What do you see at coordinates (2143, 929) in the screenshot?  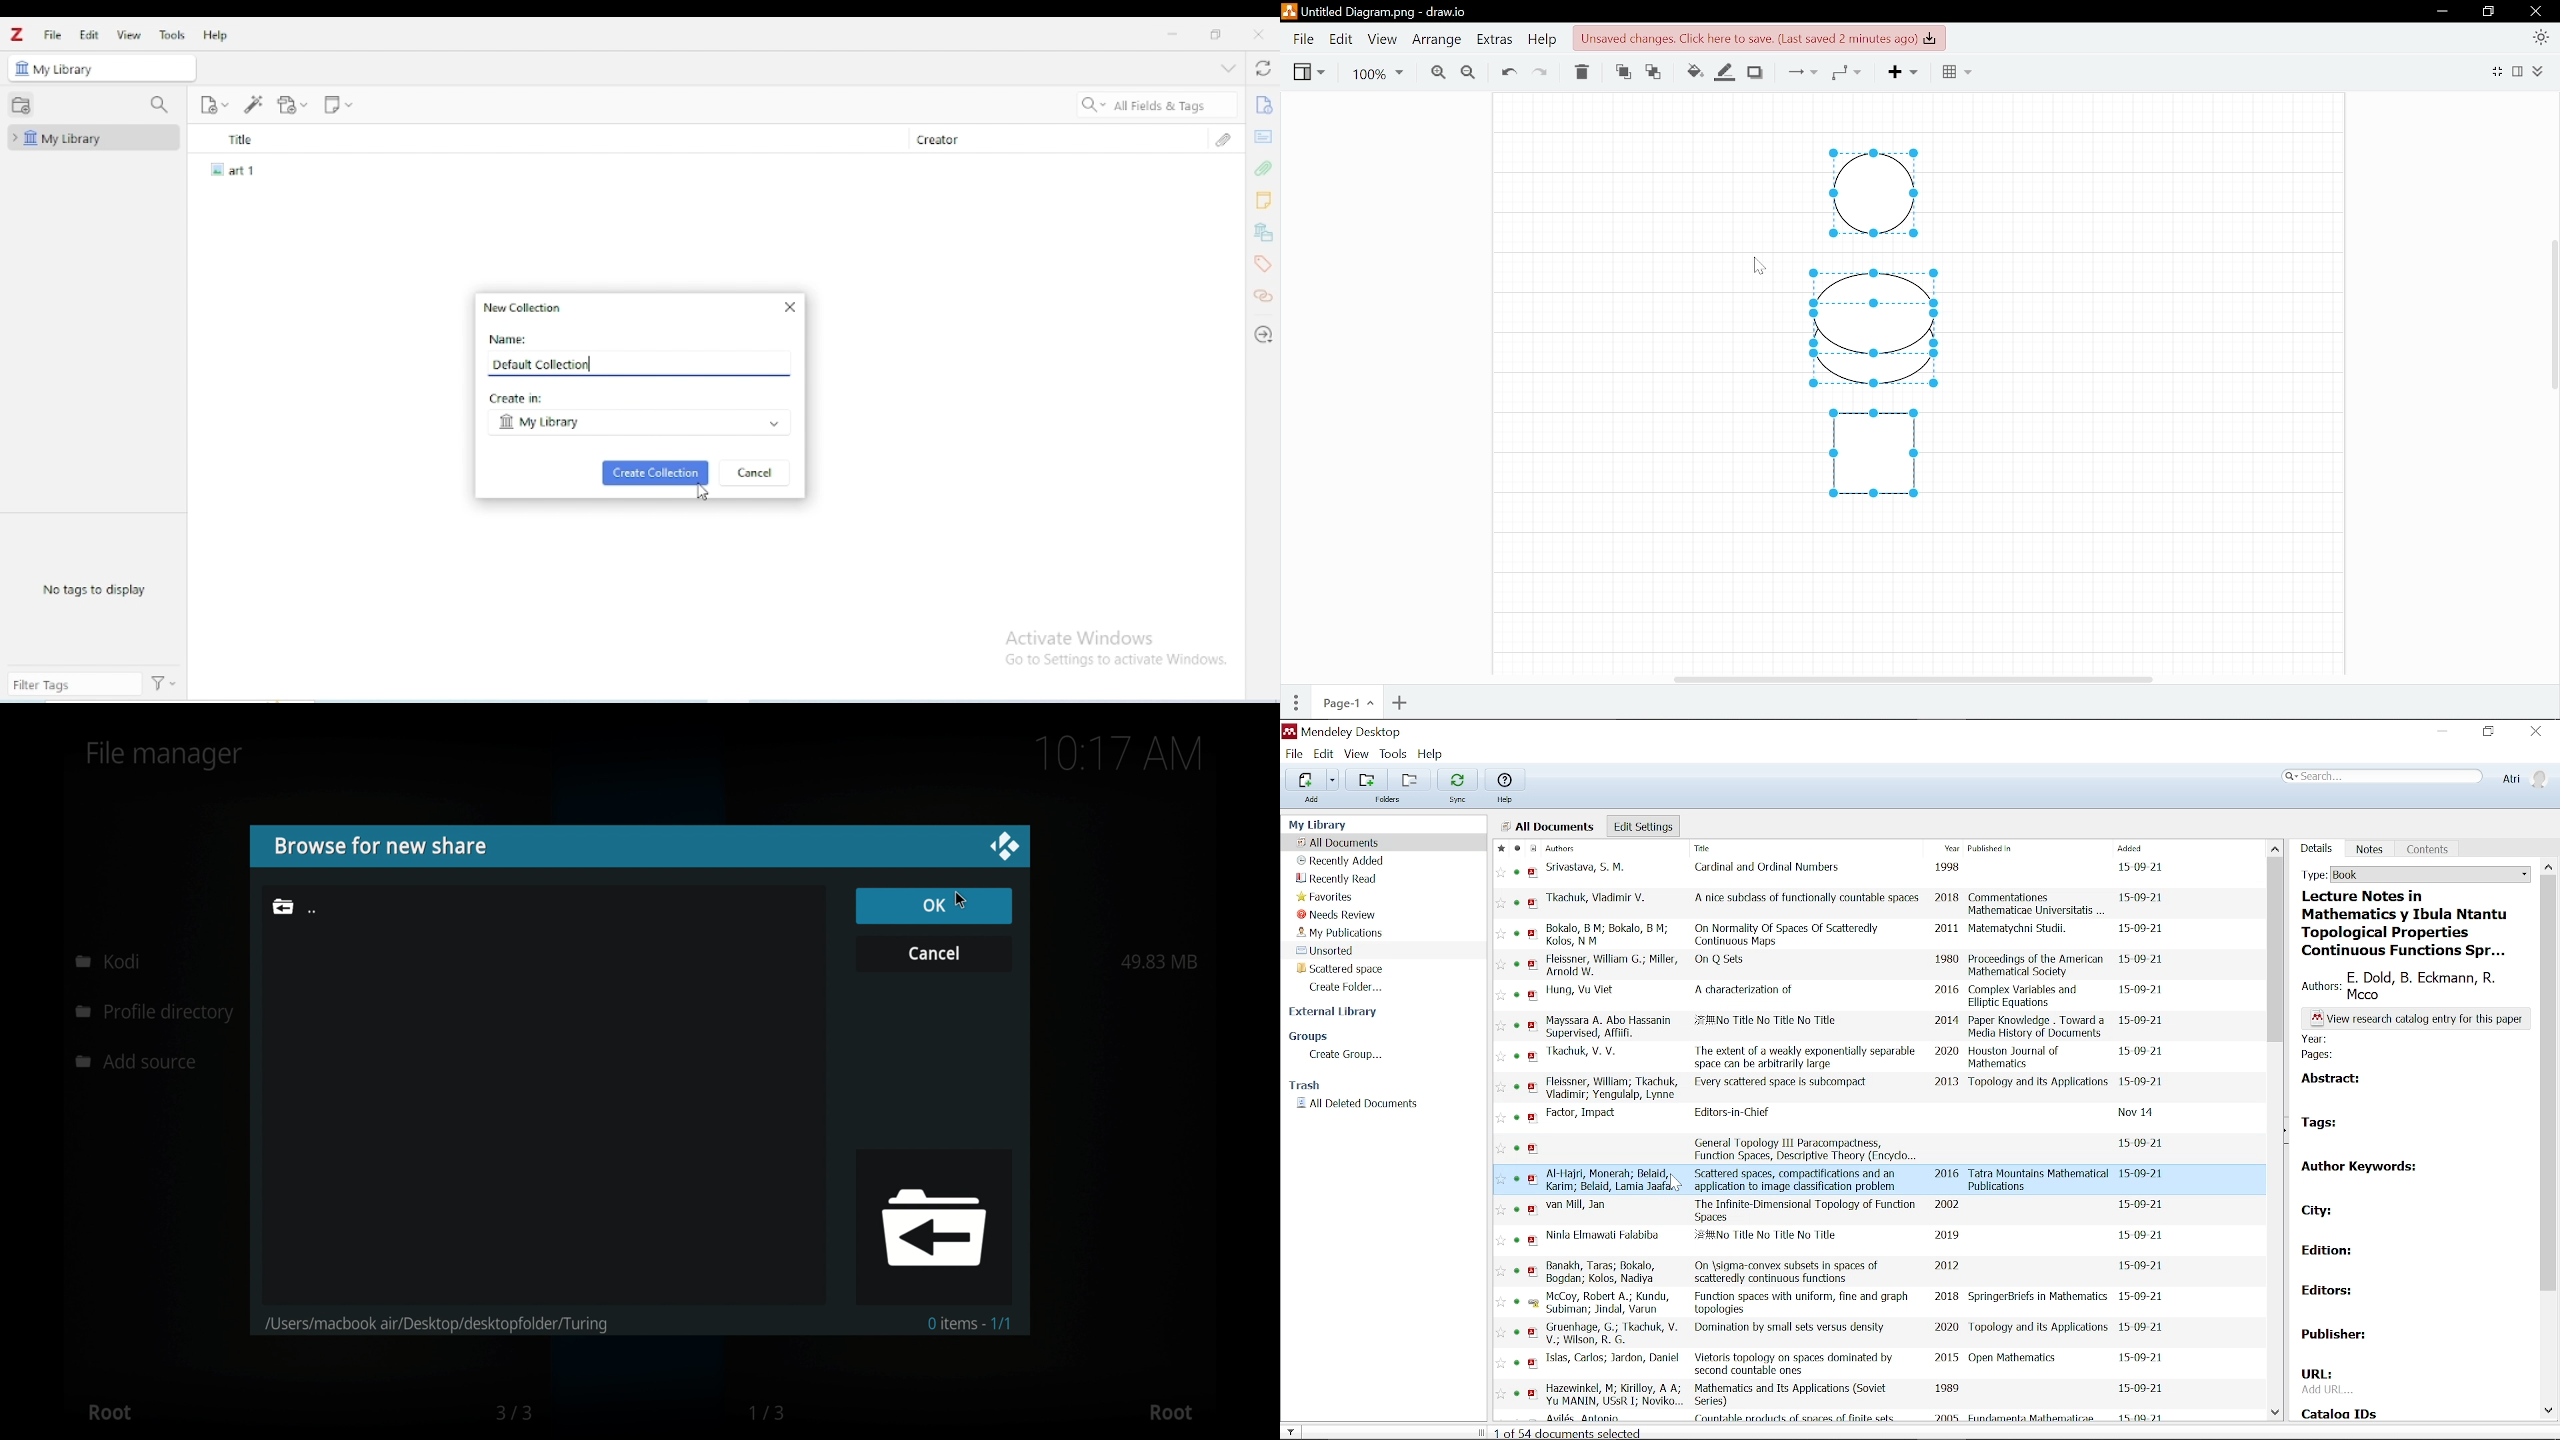 I see `date` at bounding box center [2143, 929].